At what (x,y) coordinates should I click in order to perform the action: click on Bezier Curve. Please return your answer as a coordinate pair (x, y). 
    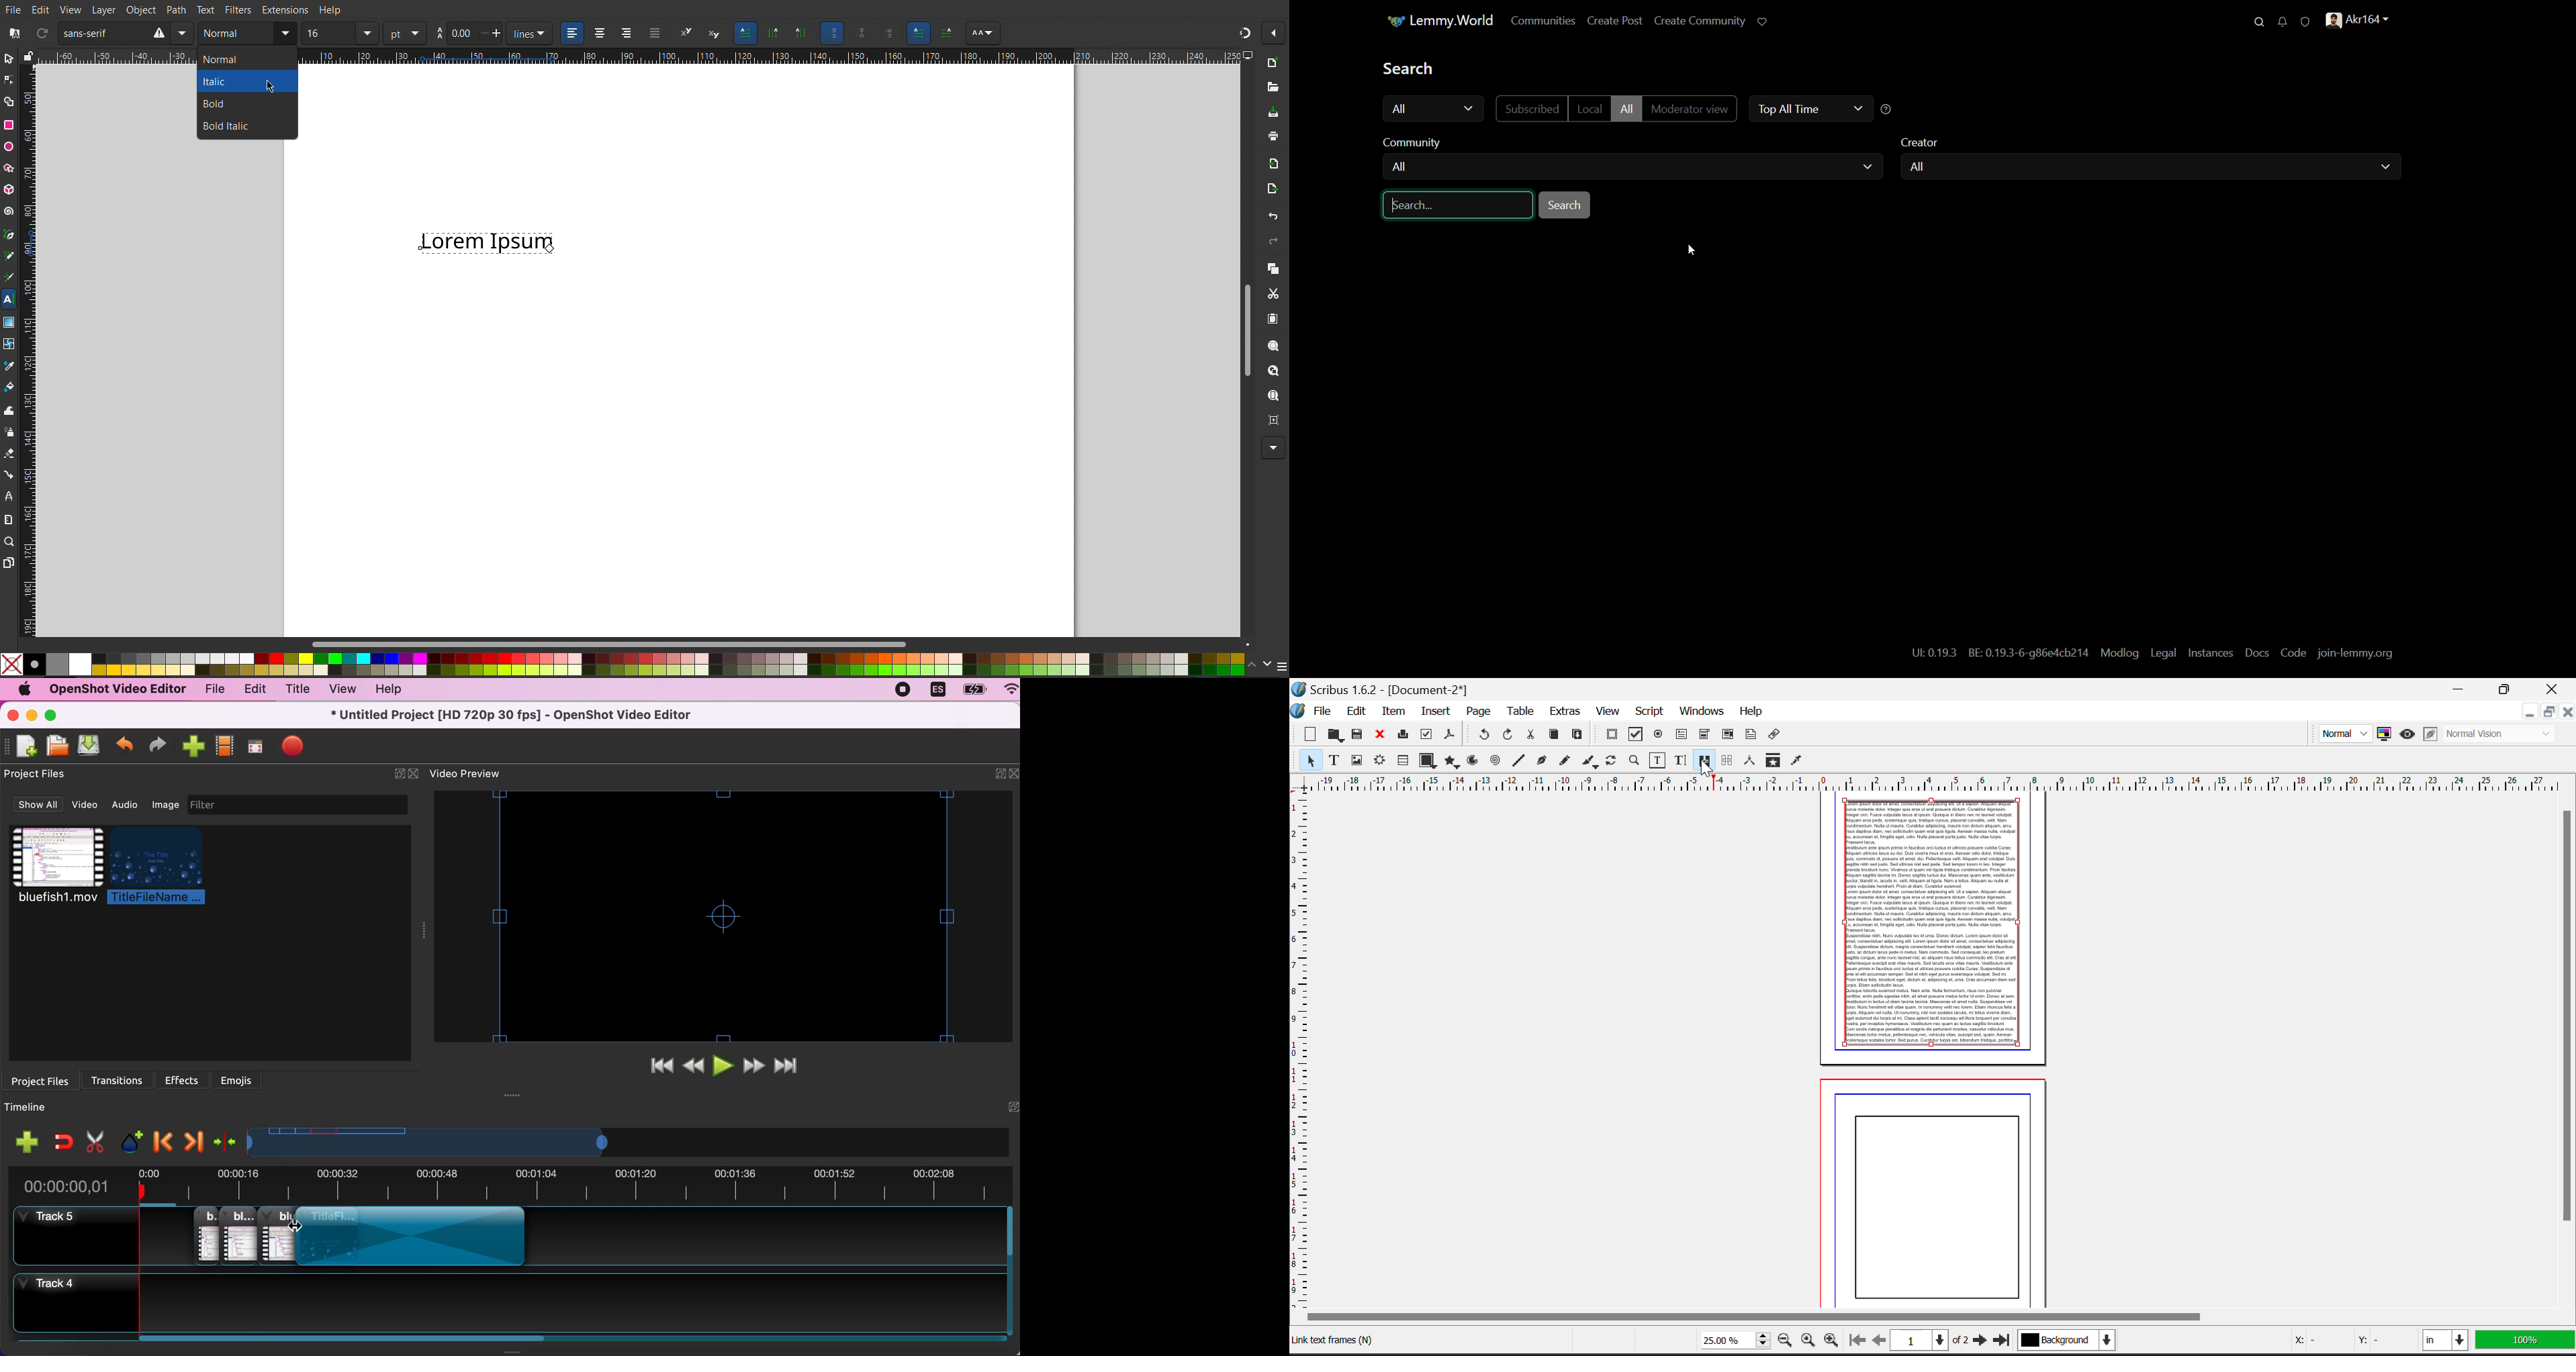
    Looking at the image, I should click on (1540, 762).